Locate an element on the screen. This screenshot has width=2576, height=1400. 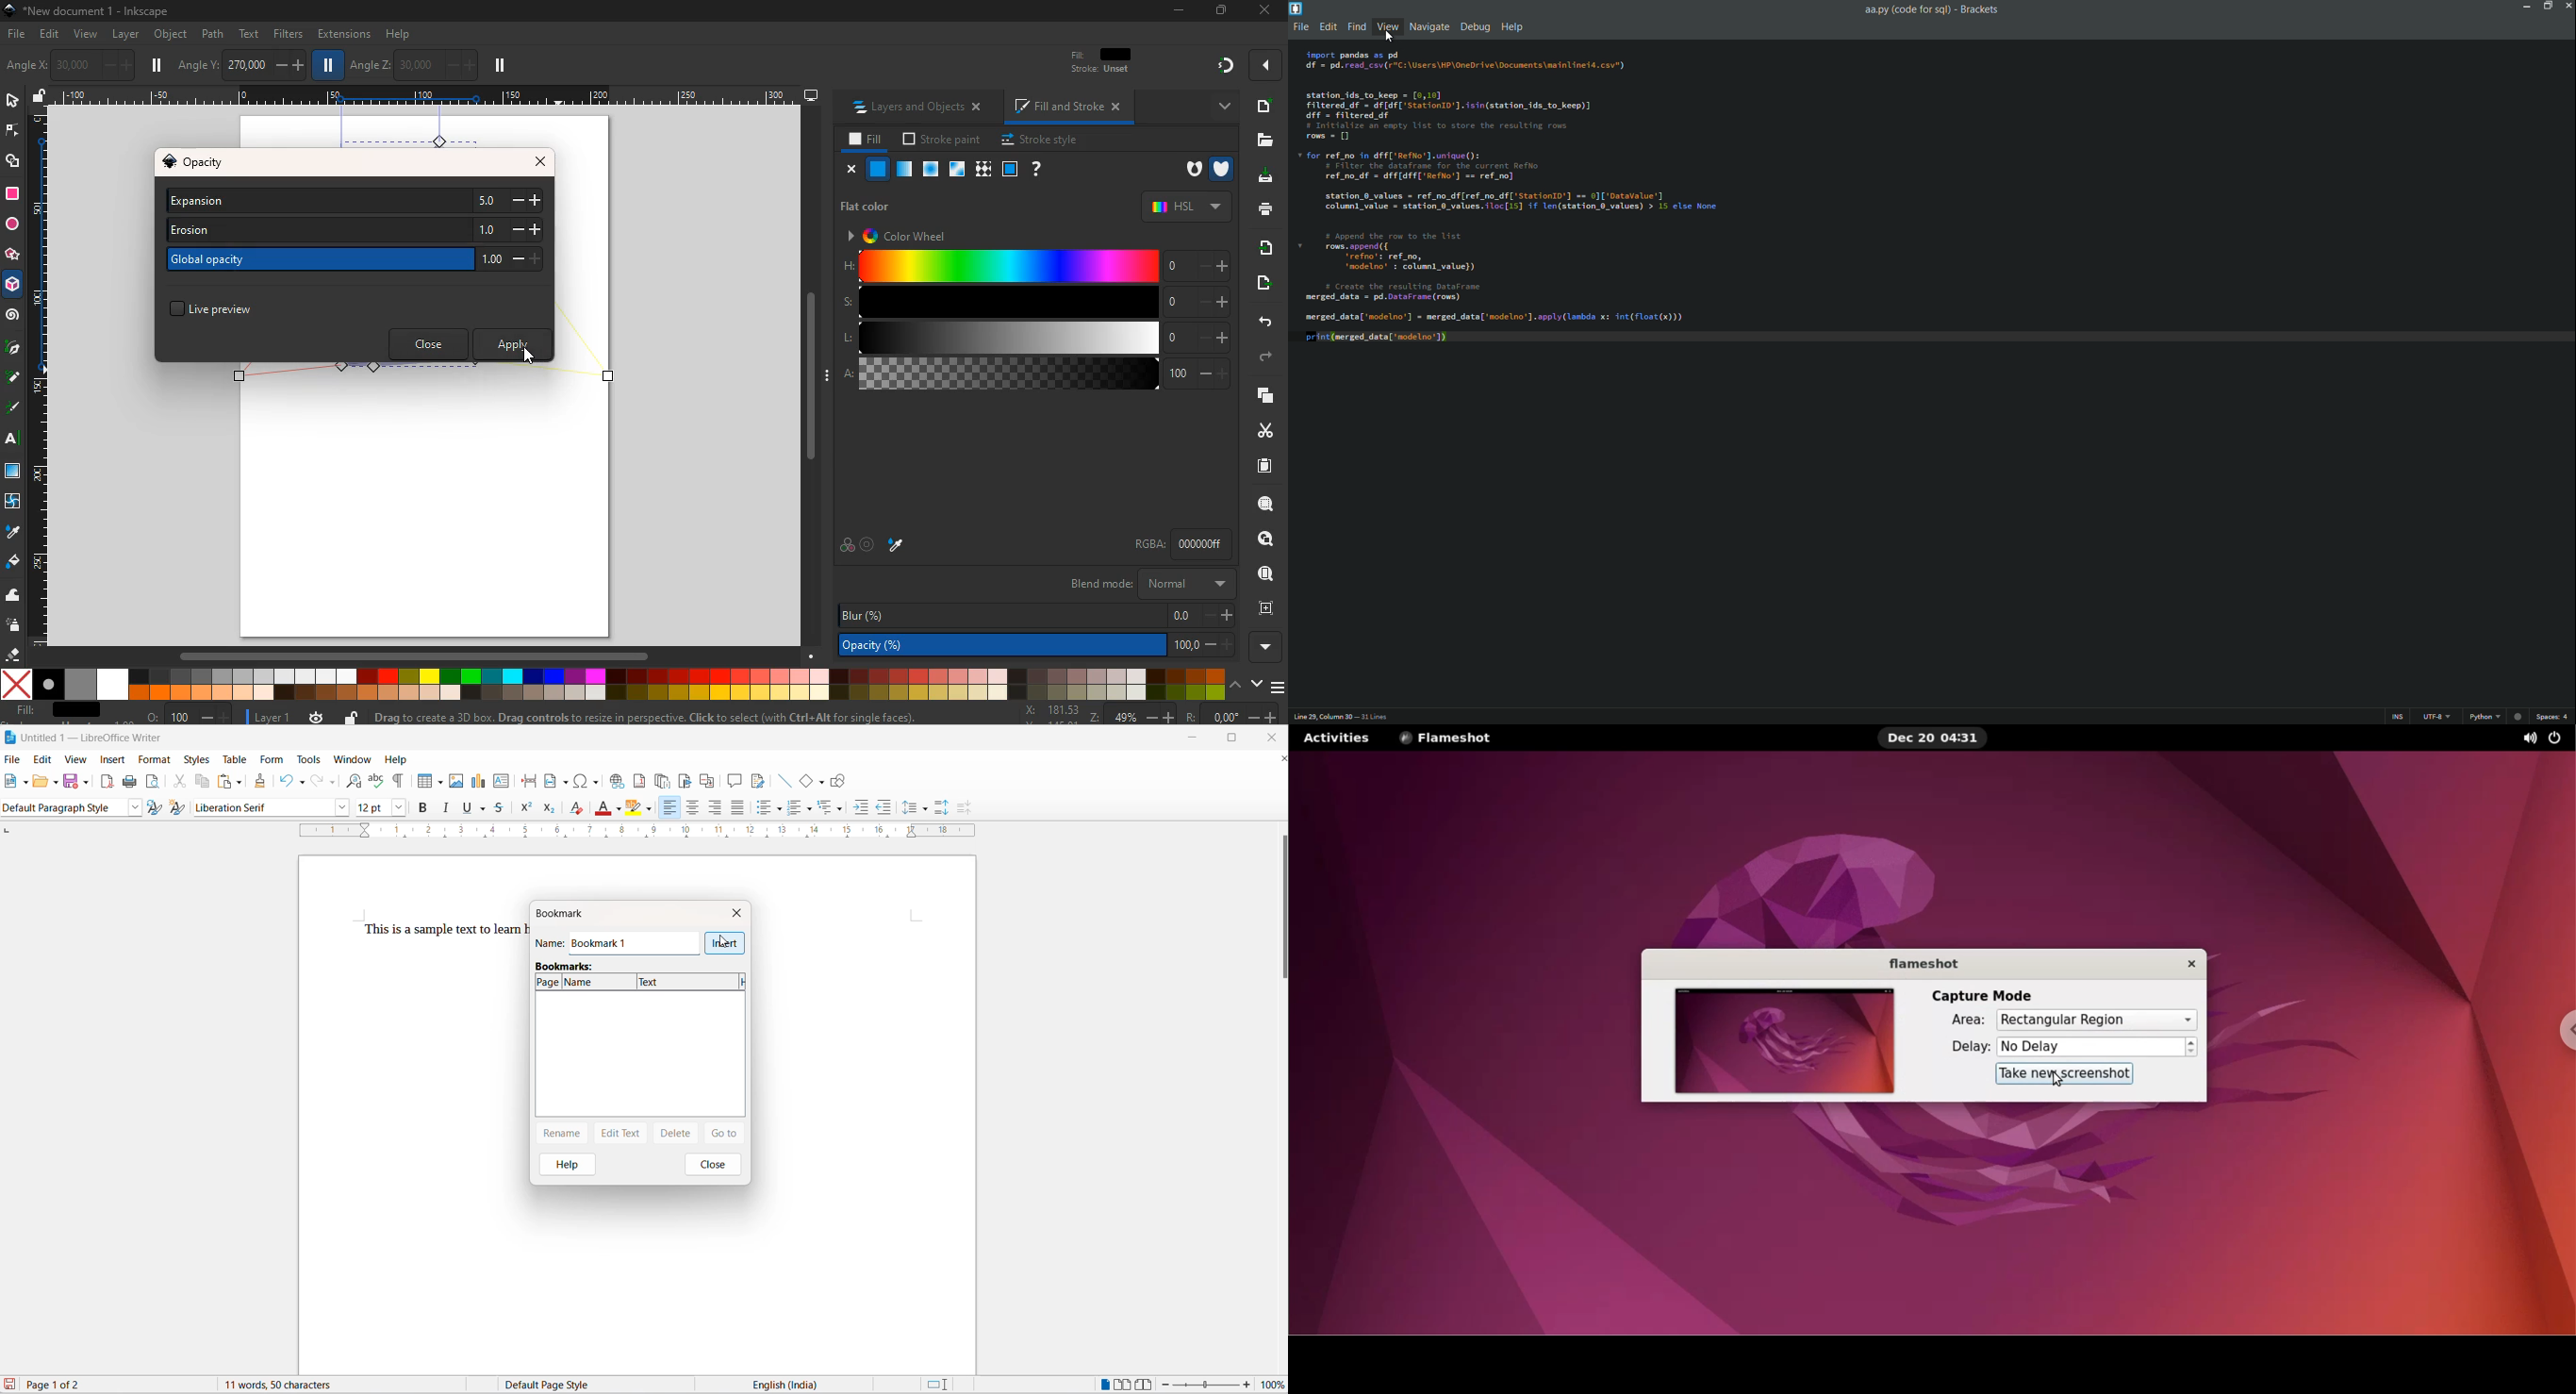
print is located at coordinates (1263, 210).